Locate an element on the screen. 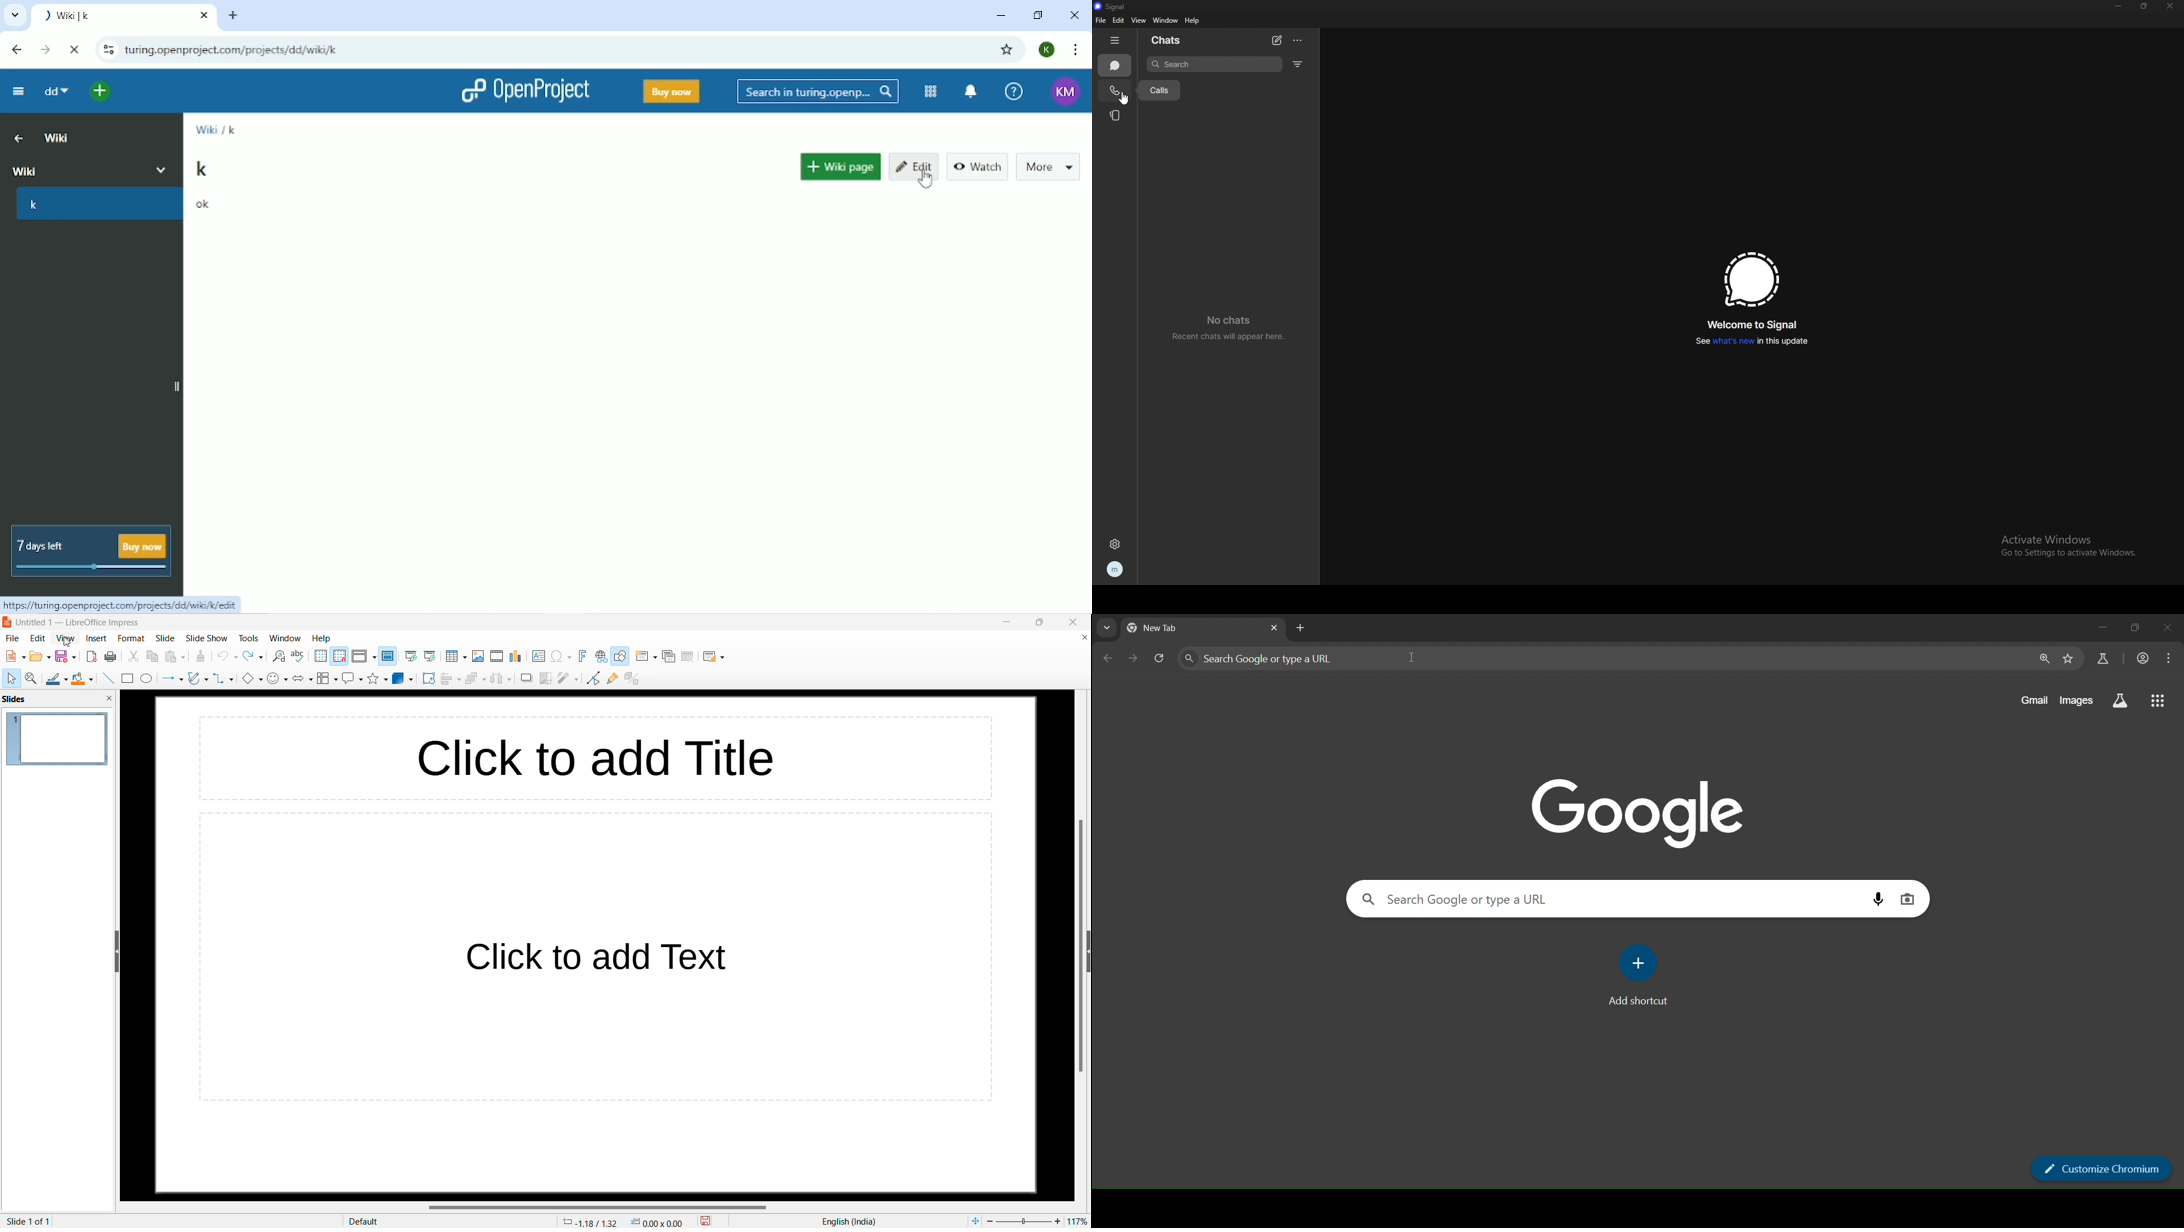  slides is located at coordinates (14, 699).